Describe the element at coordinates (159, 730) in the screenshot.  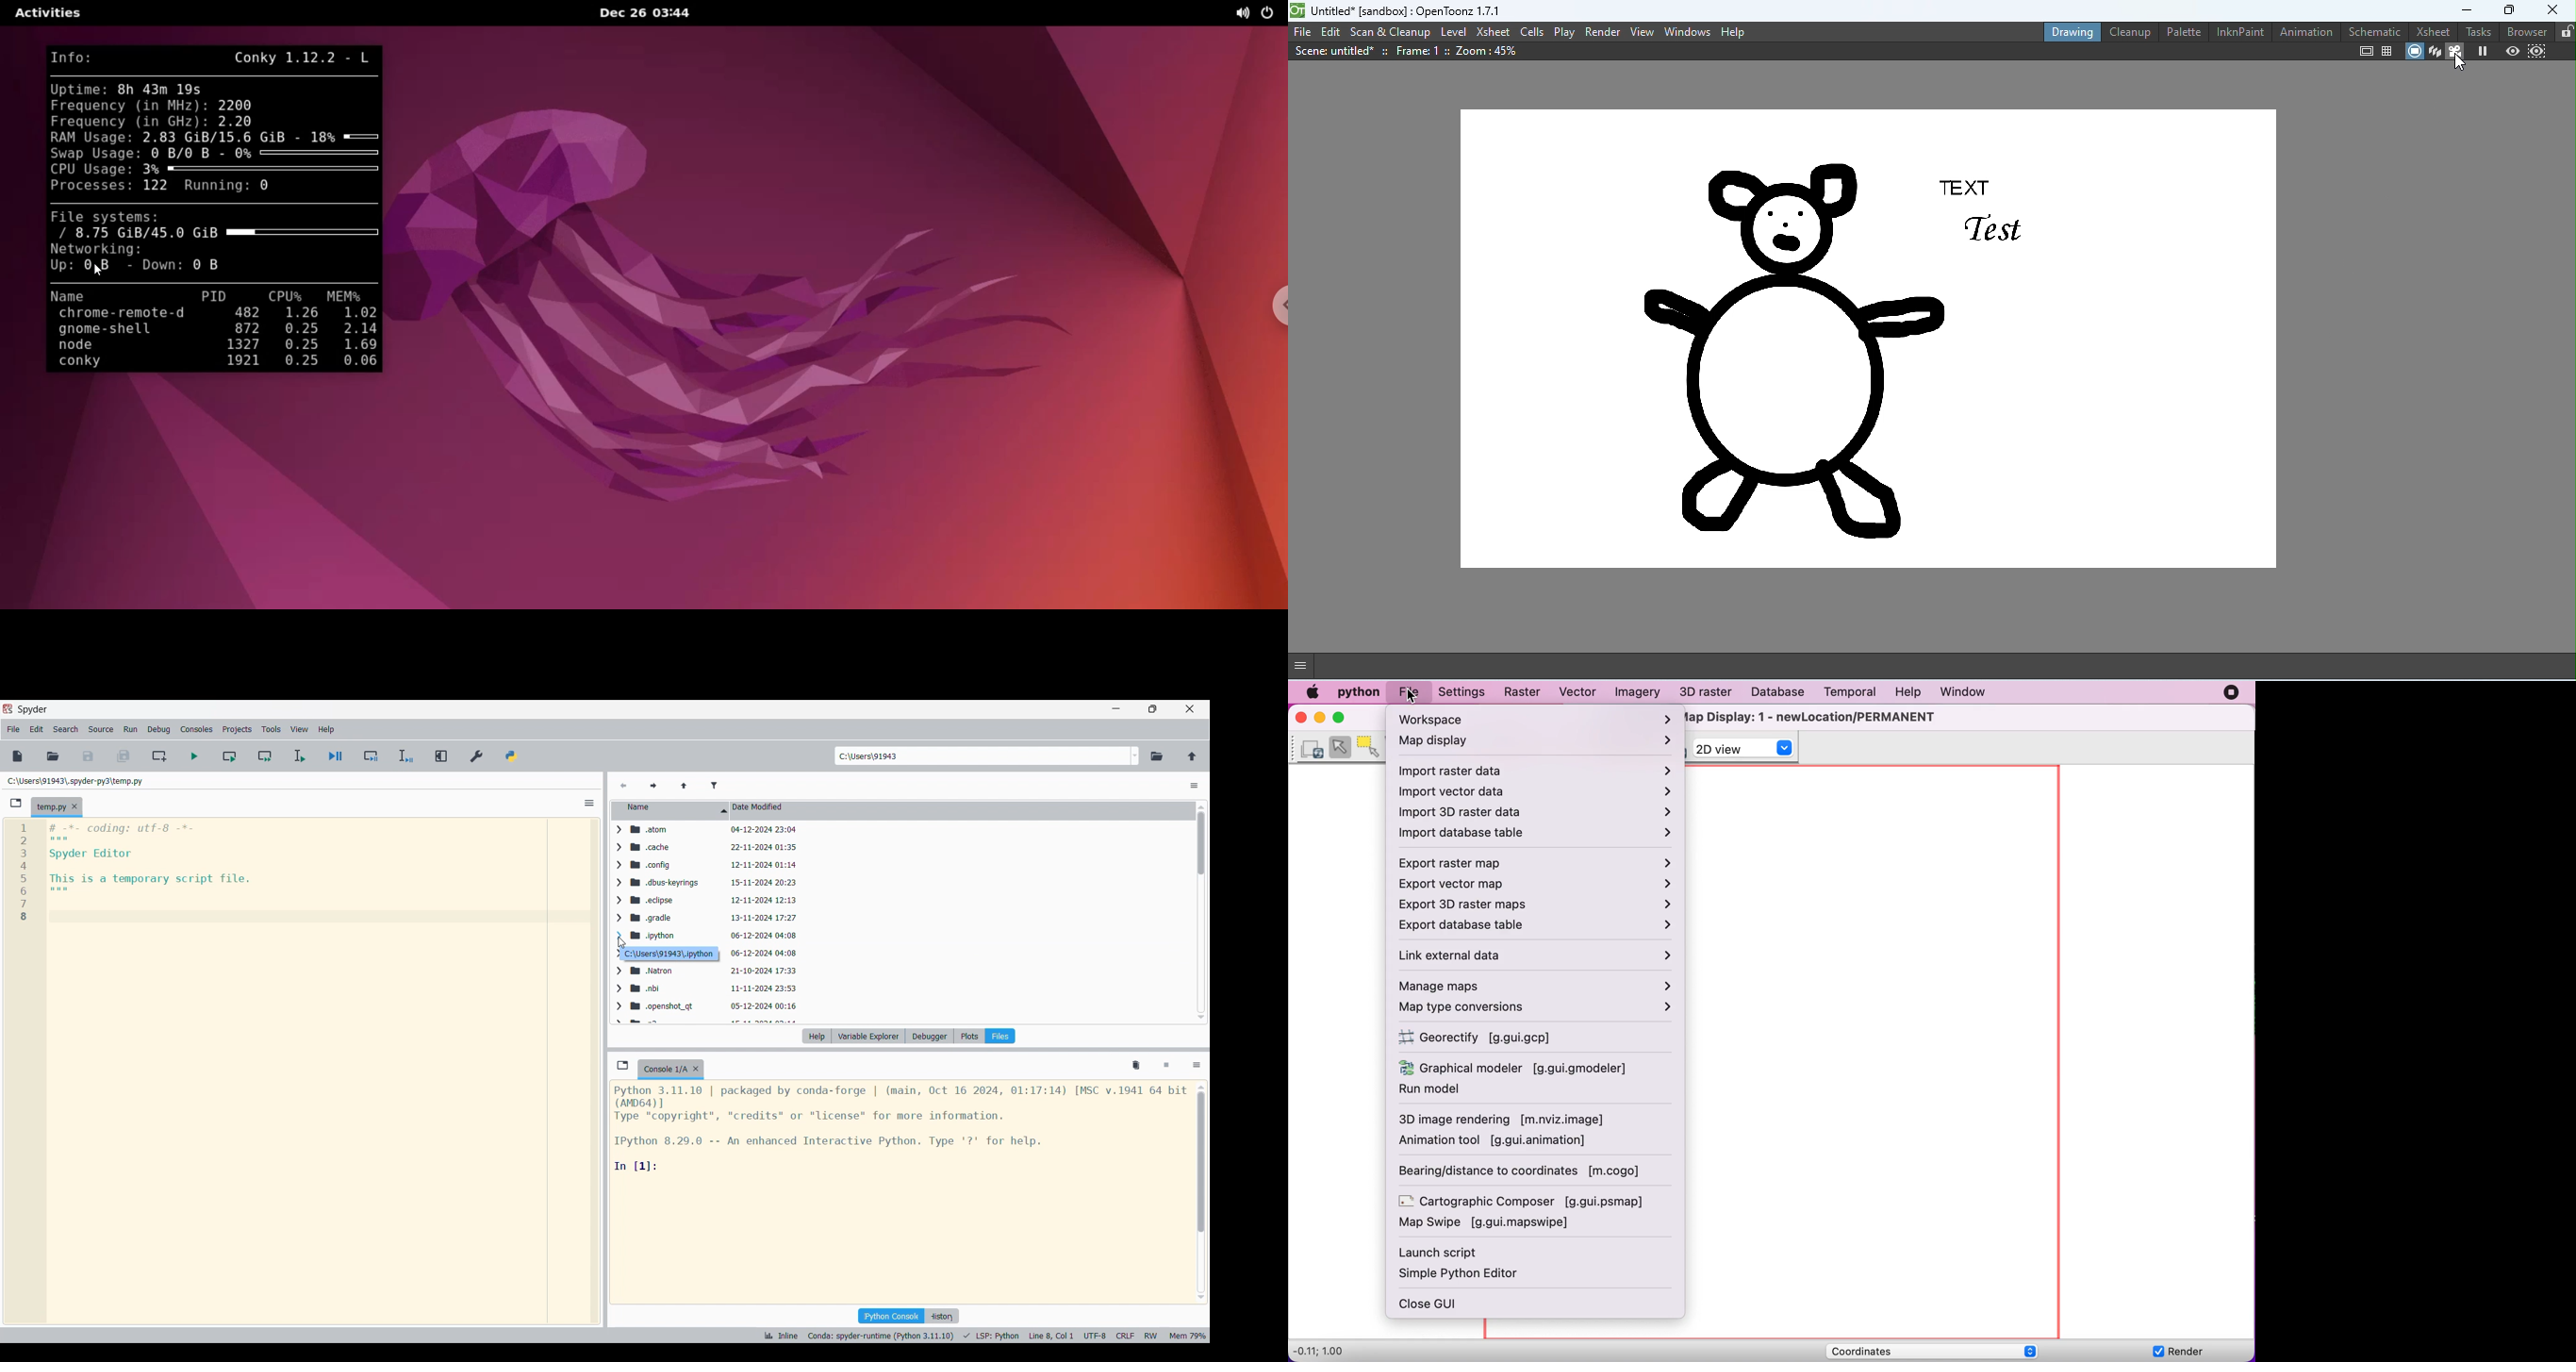
I see `Debug menu` at that location.